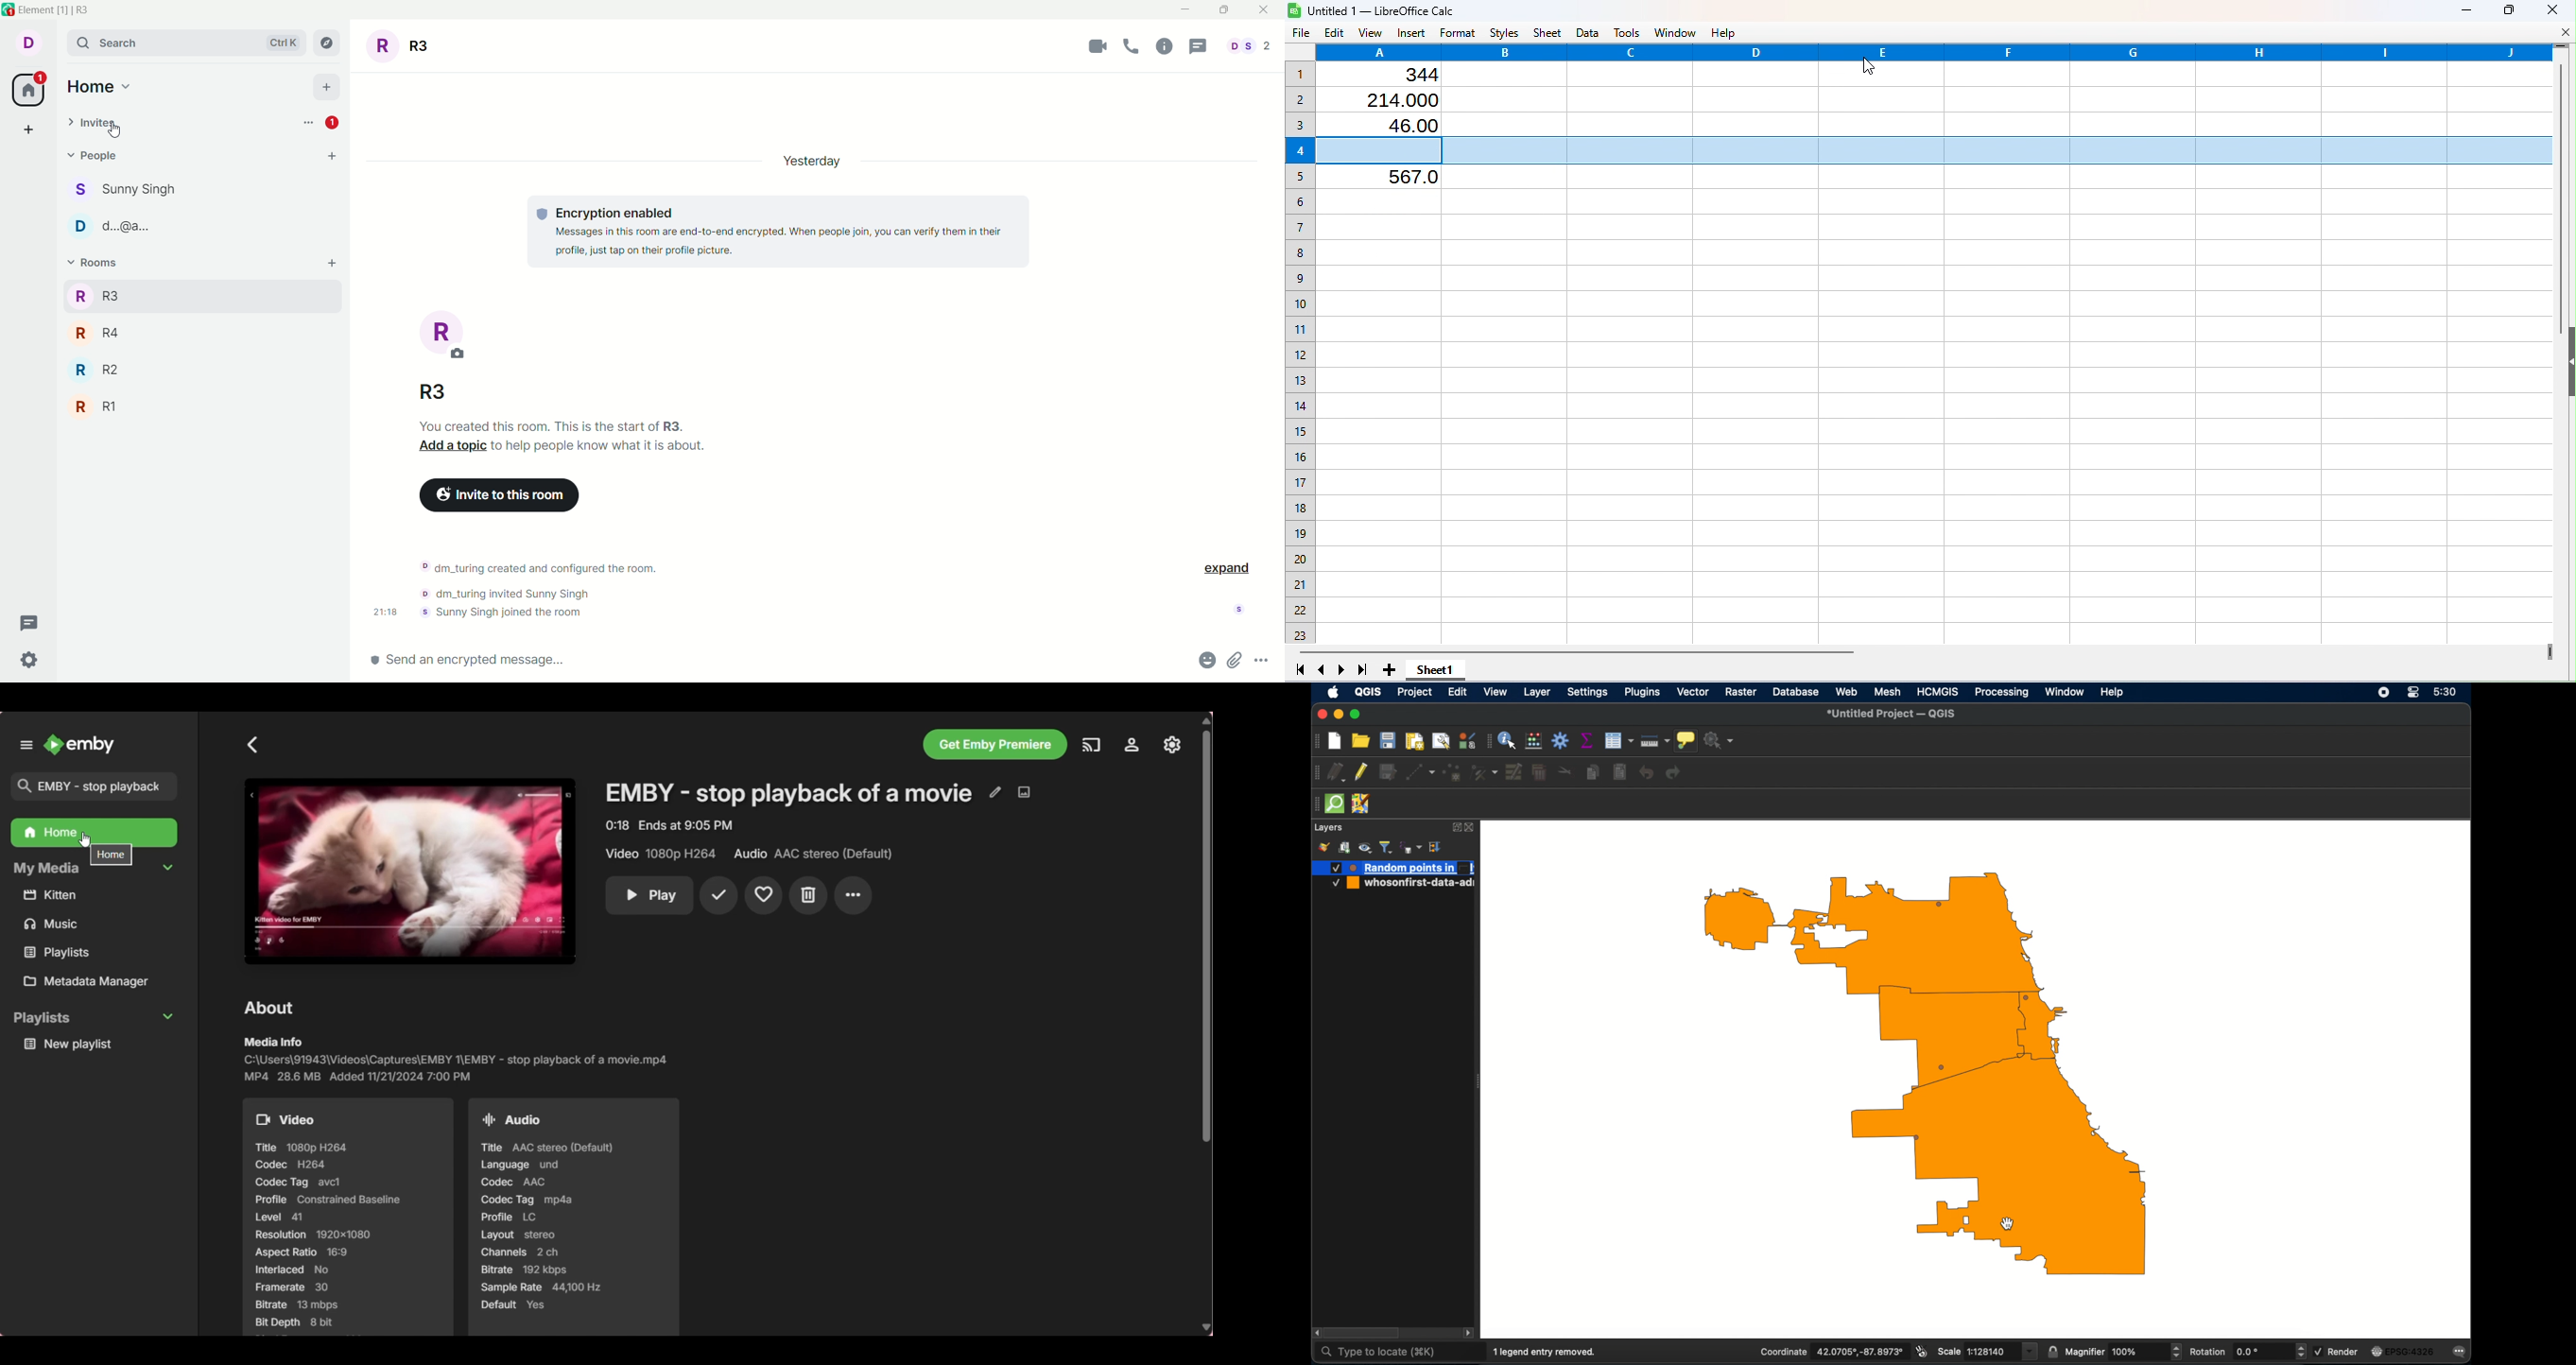 The width and height of the screenshot is (2576, 1372). I want to click on people, so click(1252, 46).